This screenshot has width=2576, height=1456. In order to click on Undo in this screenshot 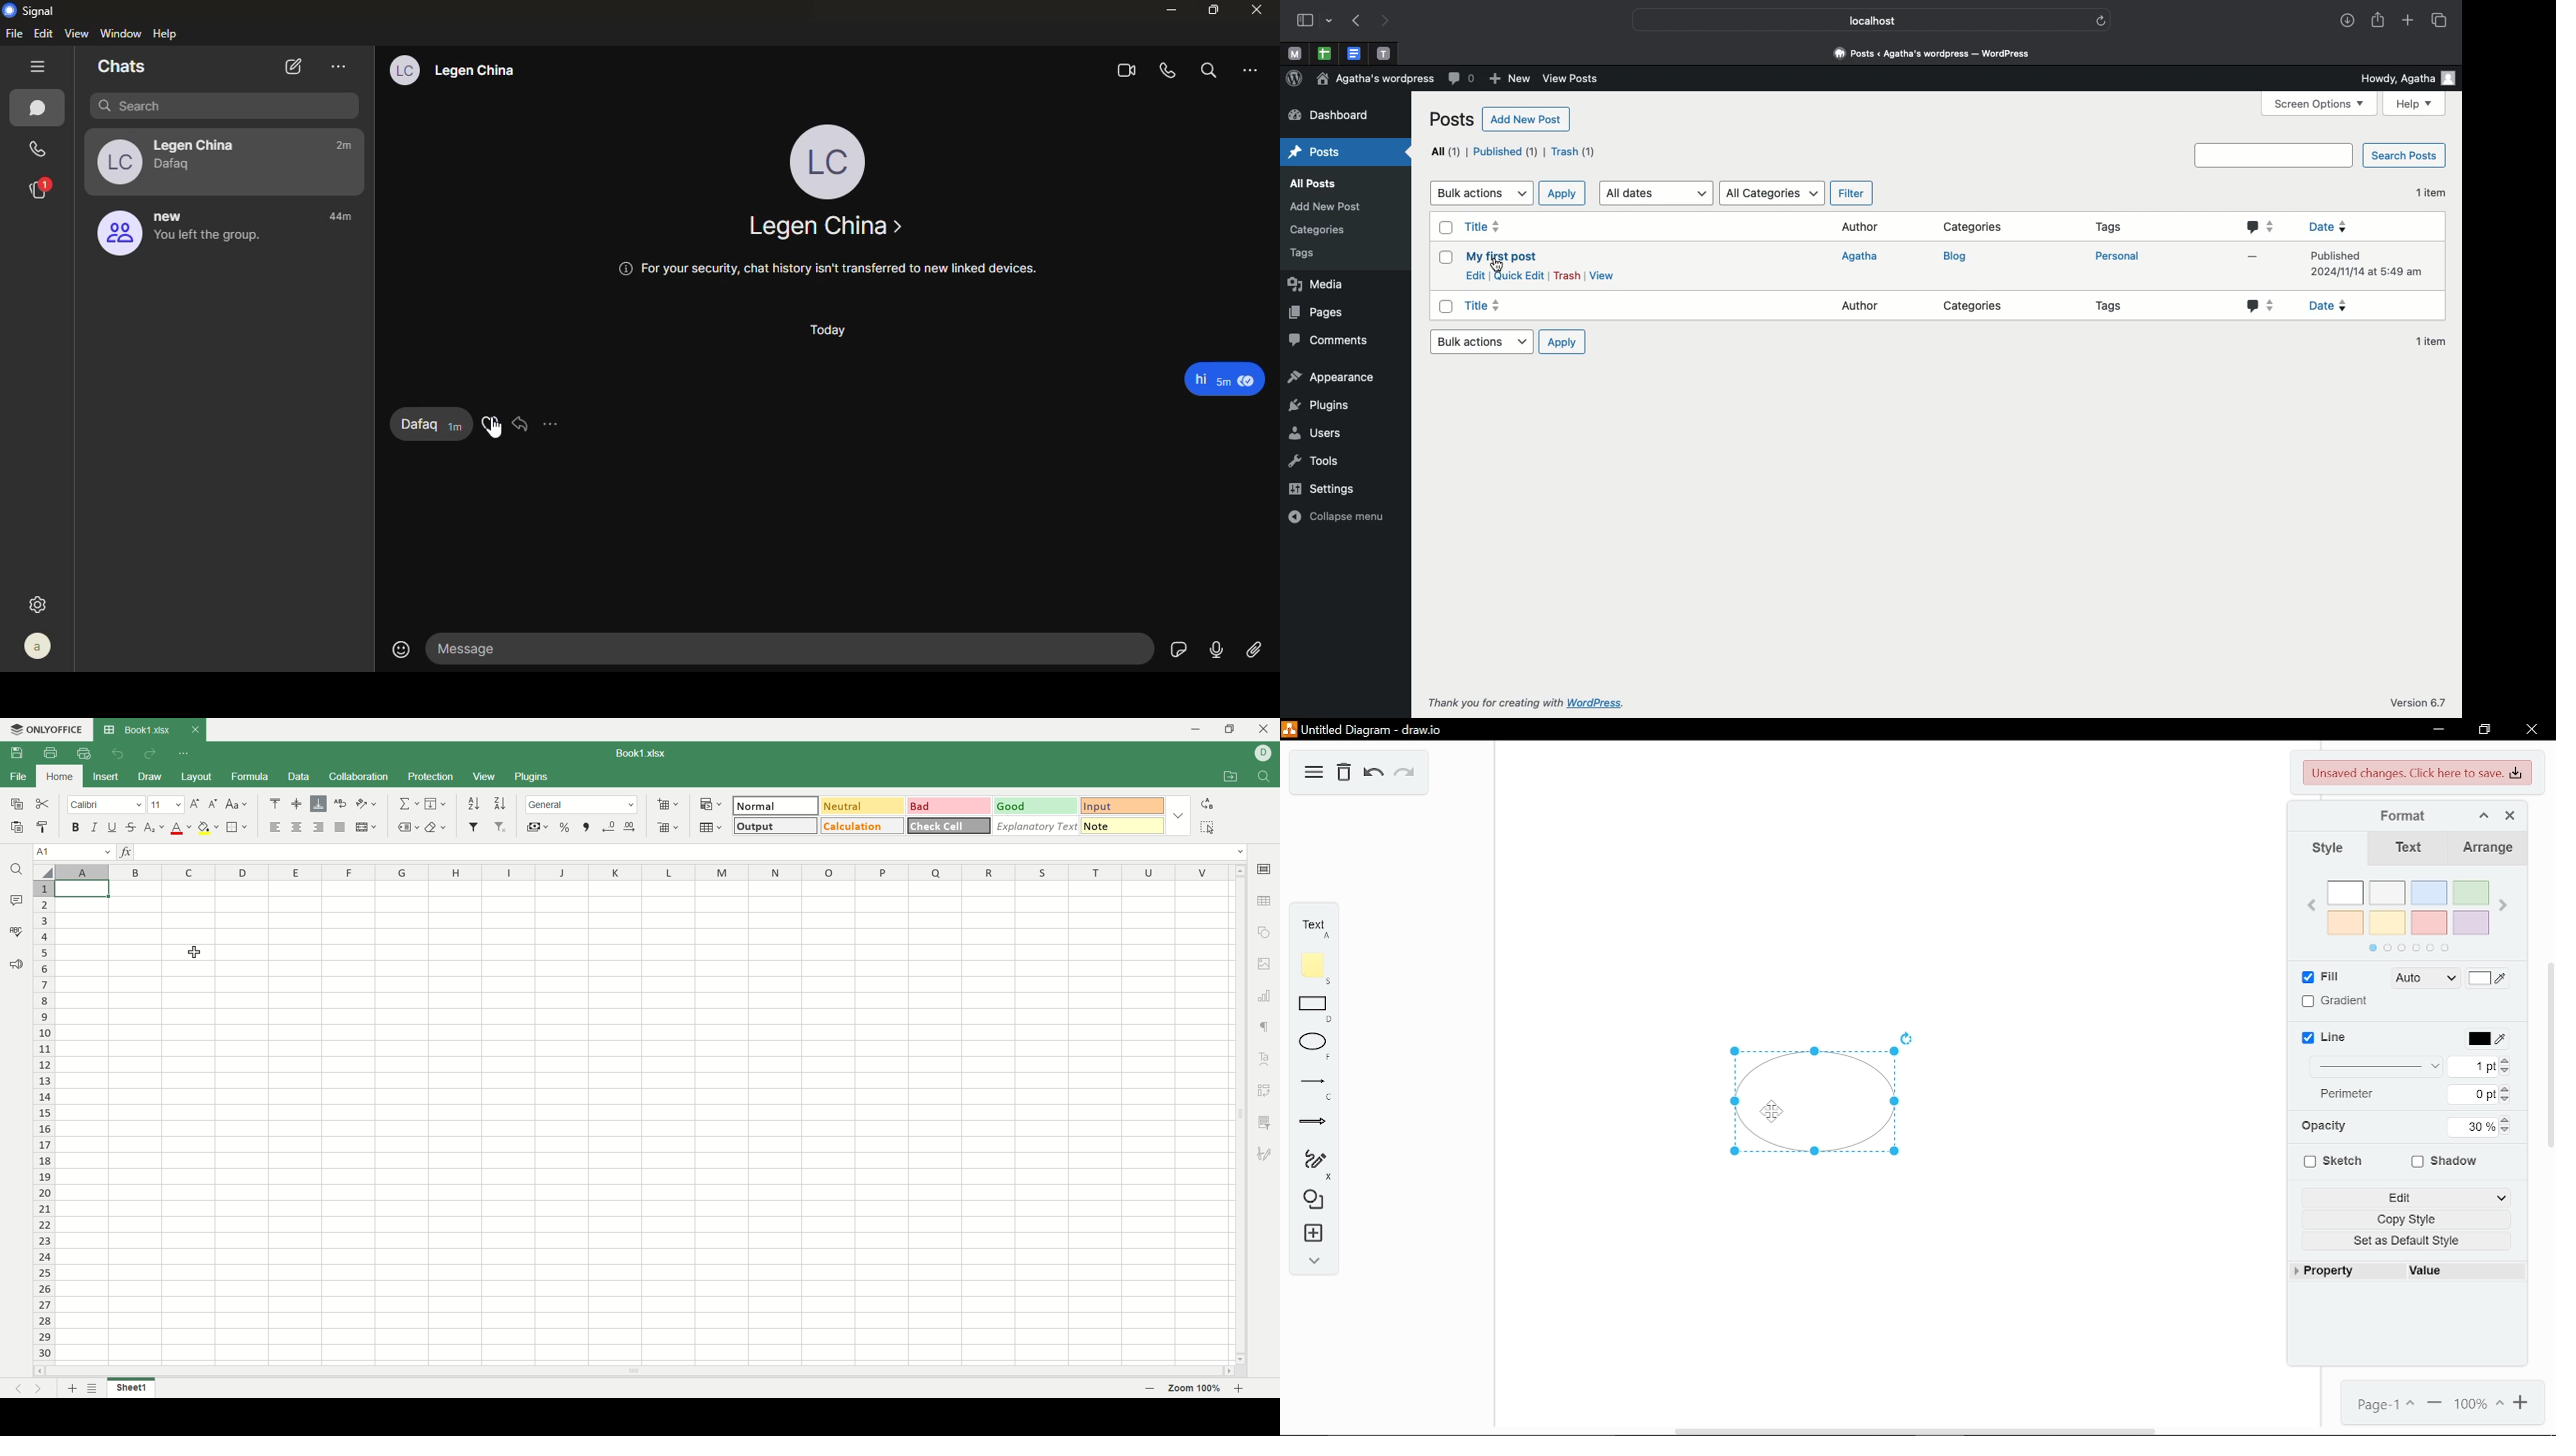, I will do `click(1374, 774)`.